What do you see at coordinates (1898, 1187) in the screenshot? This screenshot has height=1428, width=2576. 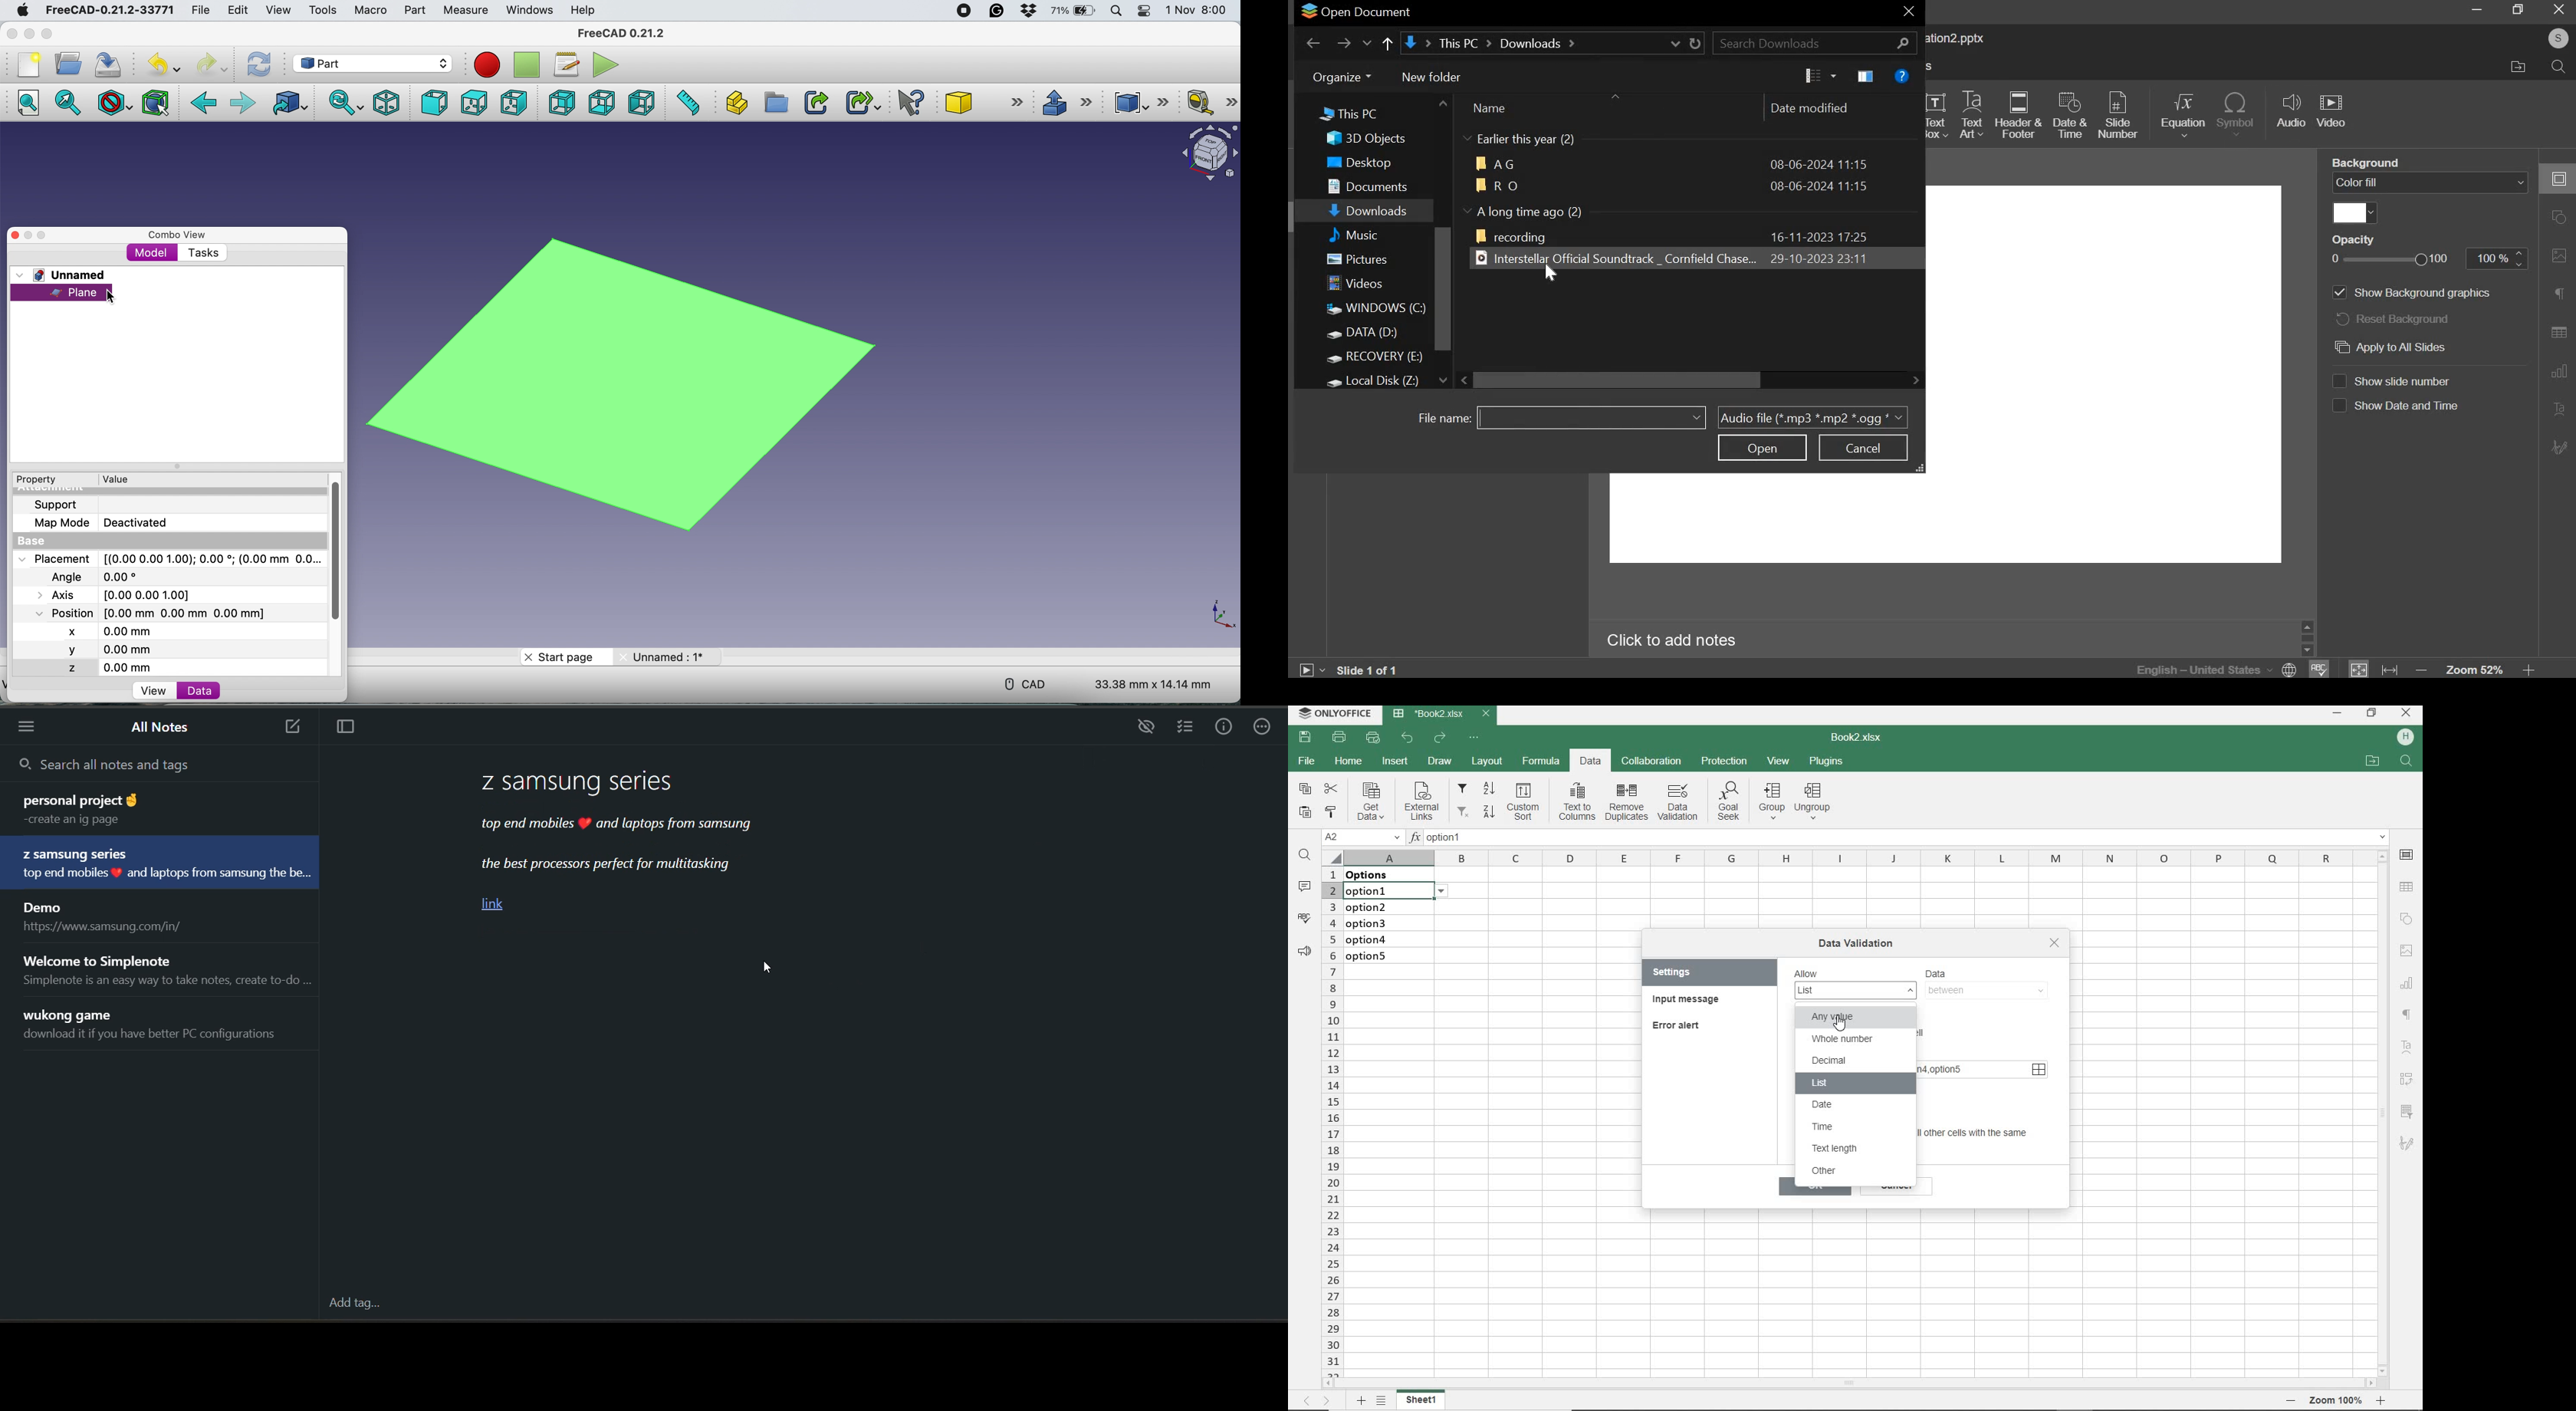 I see `cancel` at bounding box center [1898, 1187].